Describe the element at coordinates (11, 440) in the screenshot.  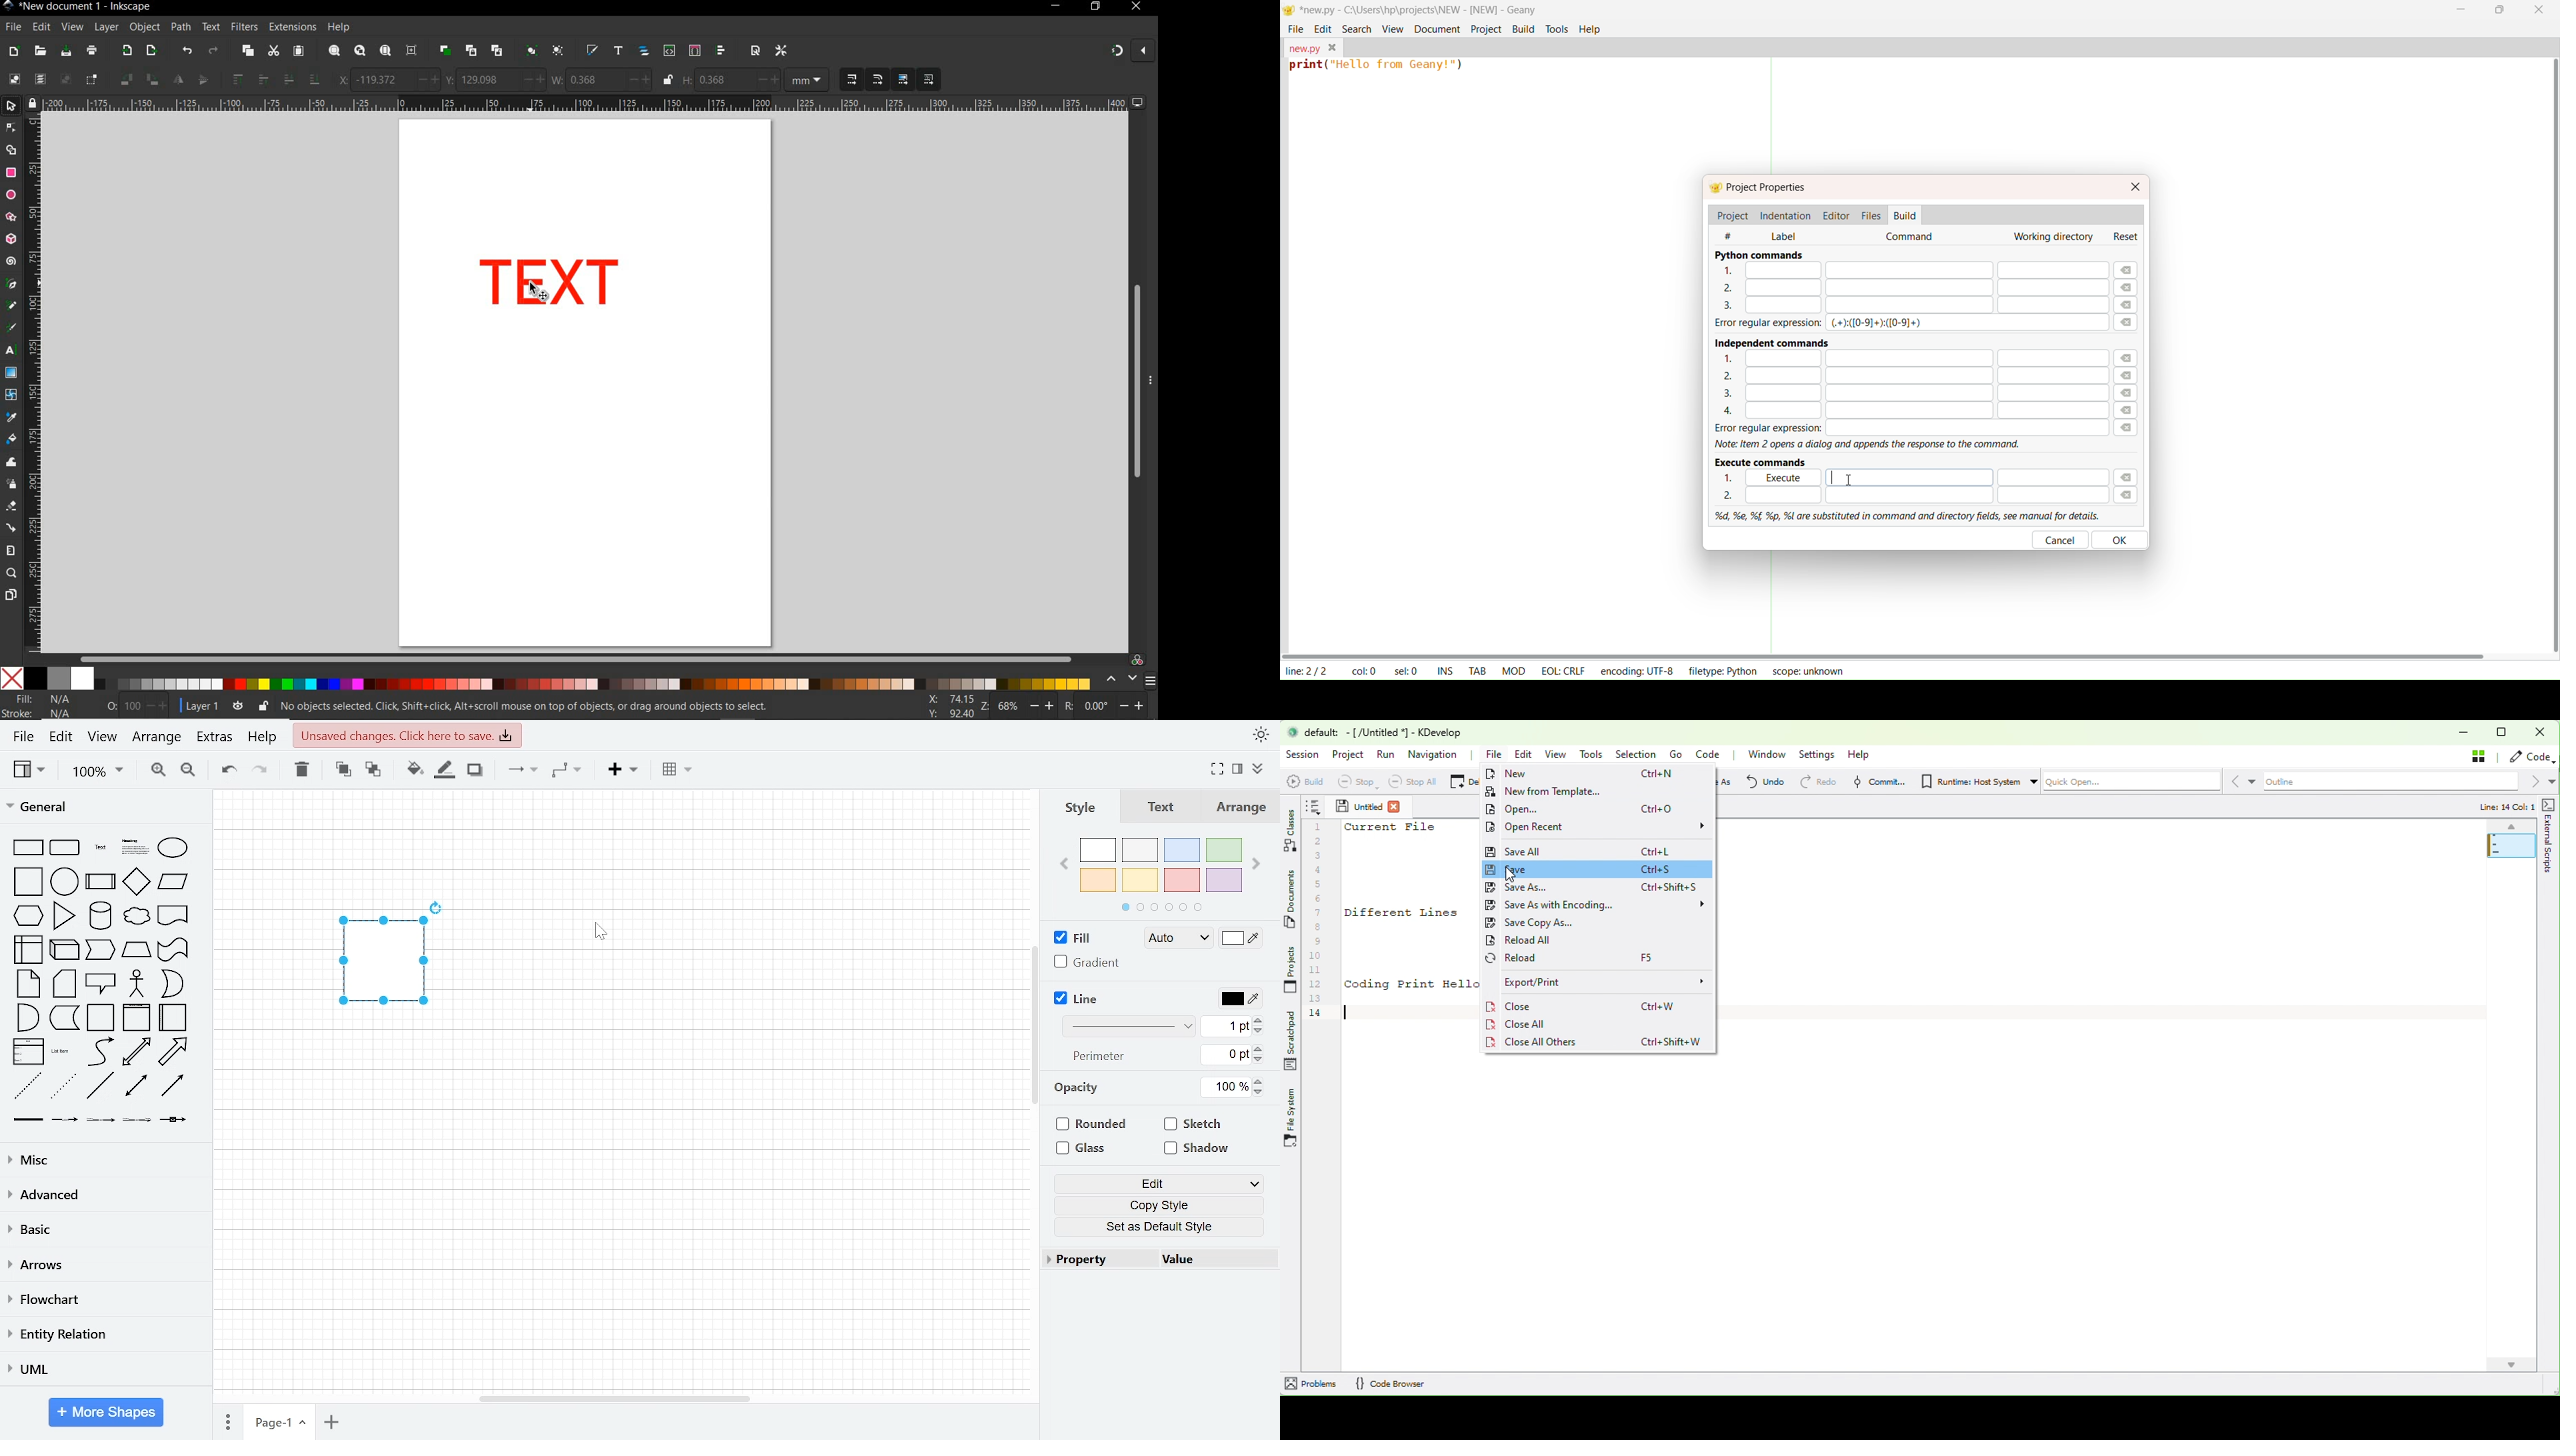
I see `PAINT BUCKET TOOL` at that location.